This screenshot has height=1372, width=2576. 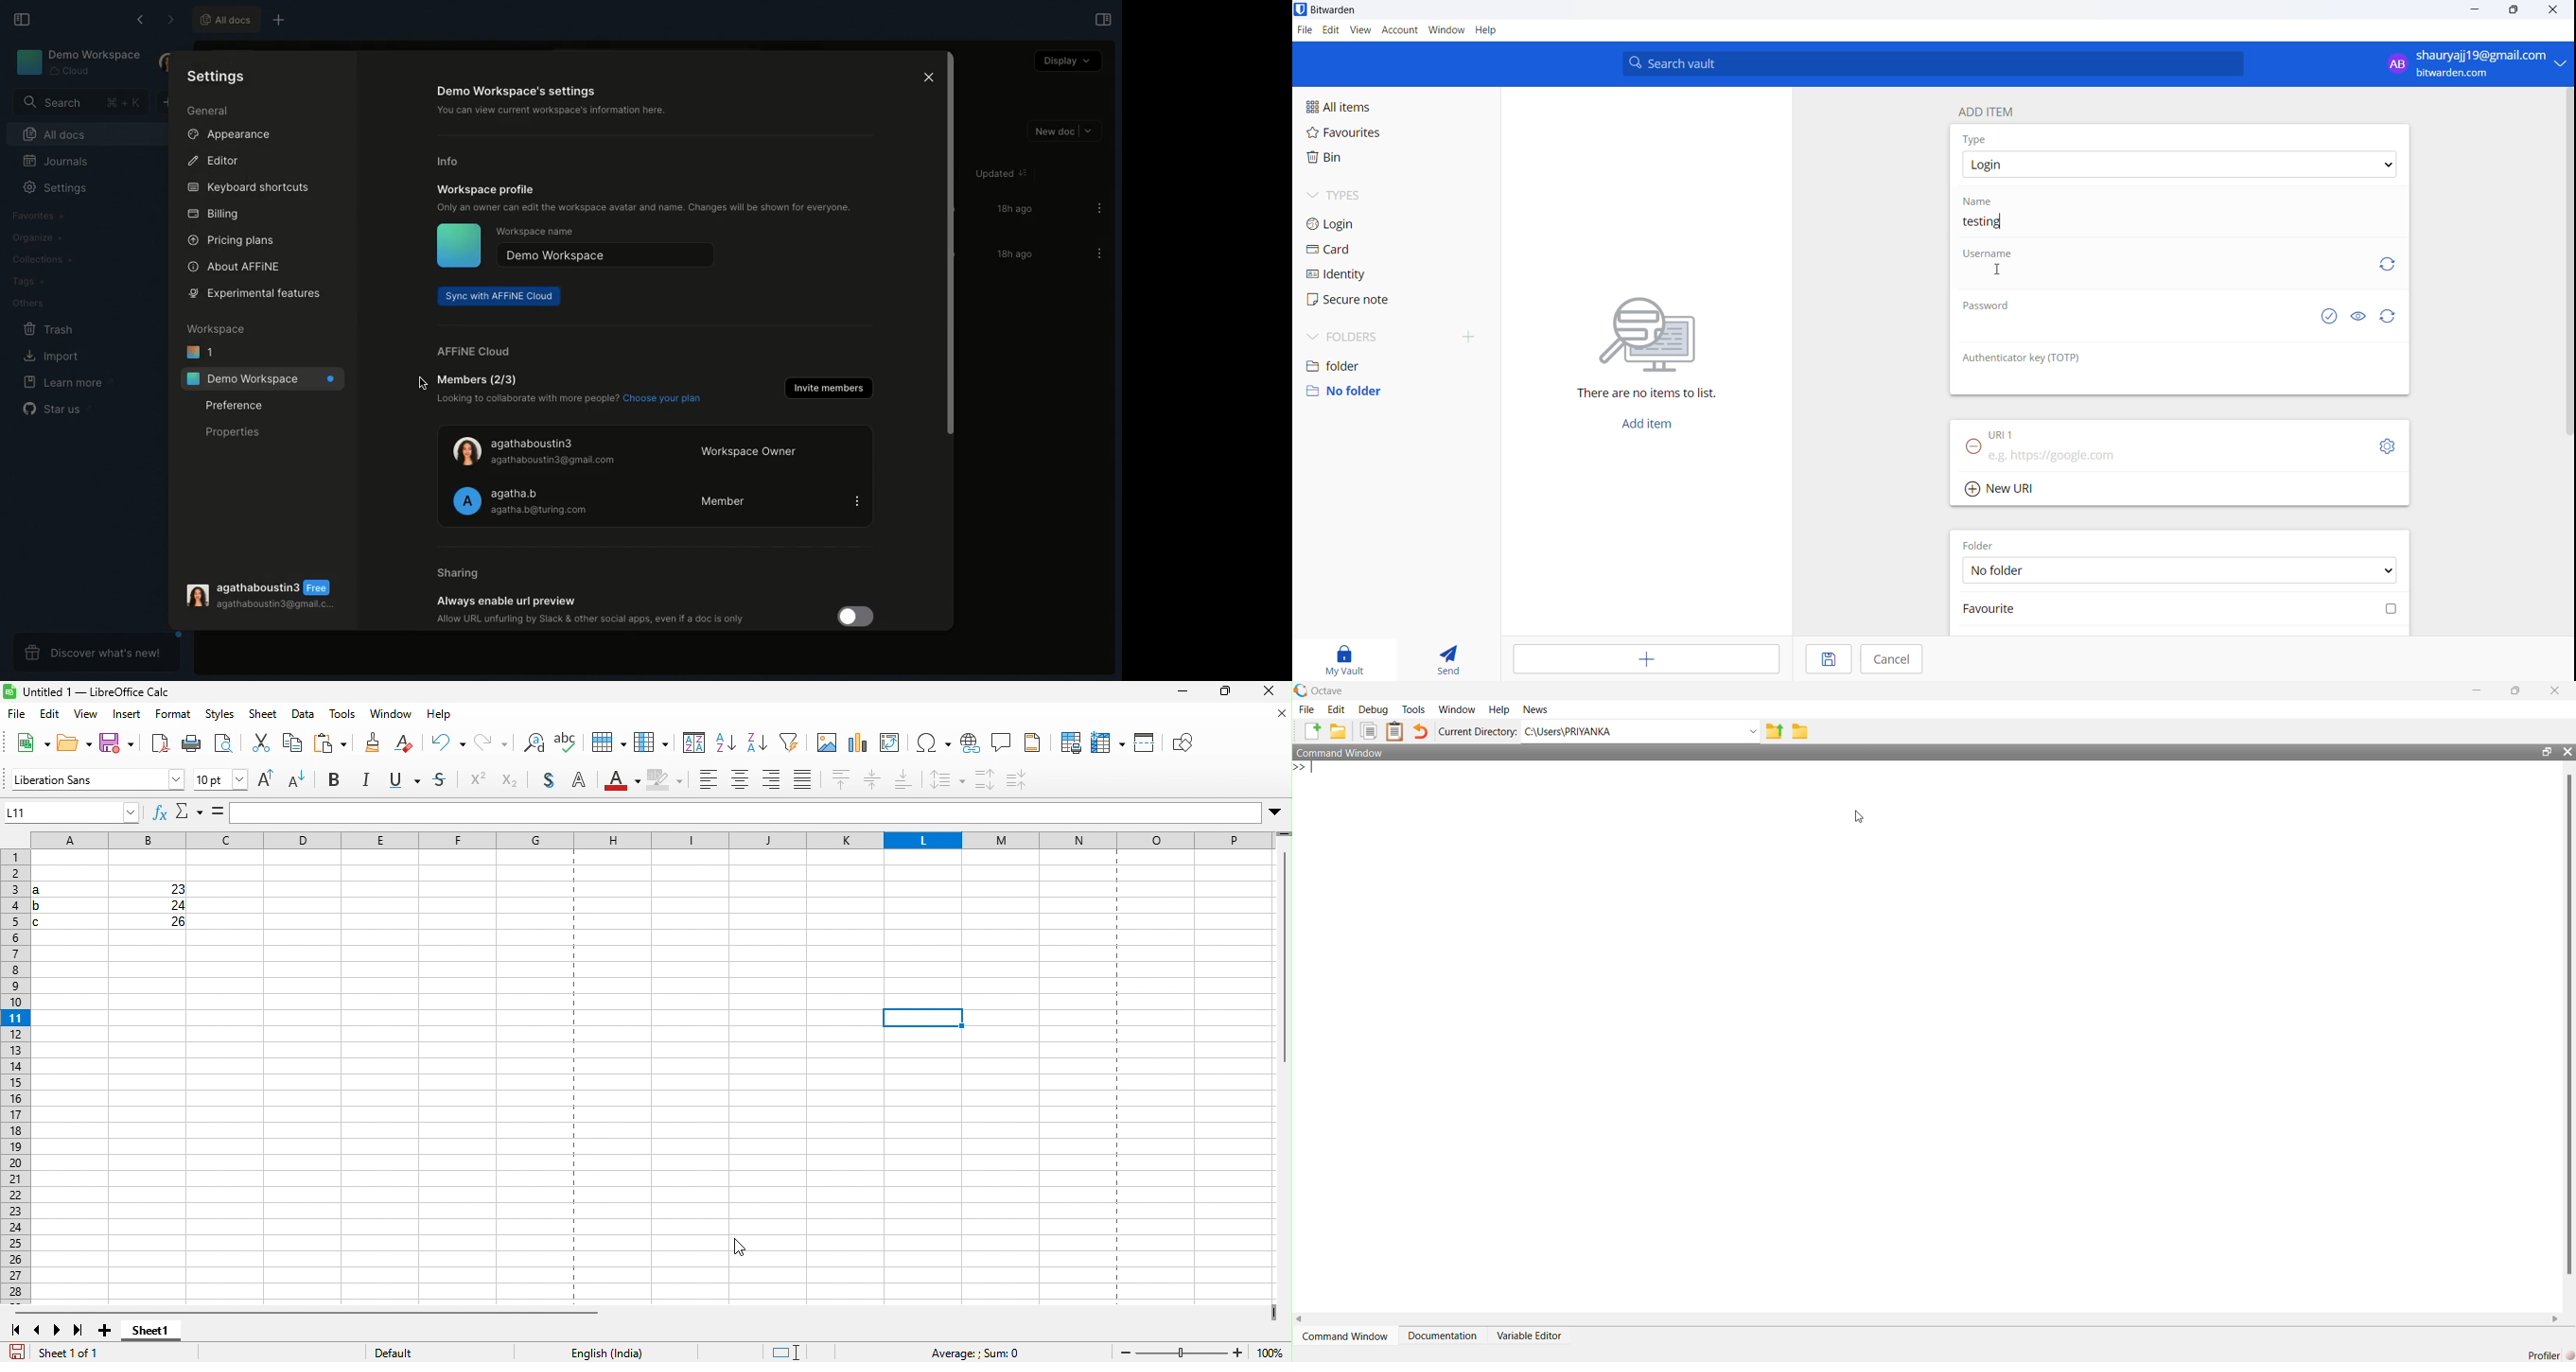 I want to click on Command Window, so click(x=1341, y=752).